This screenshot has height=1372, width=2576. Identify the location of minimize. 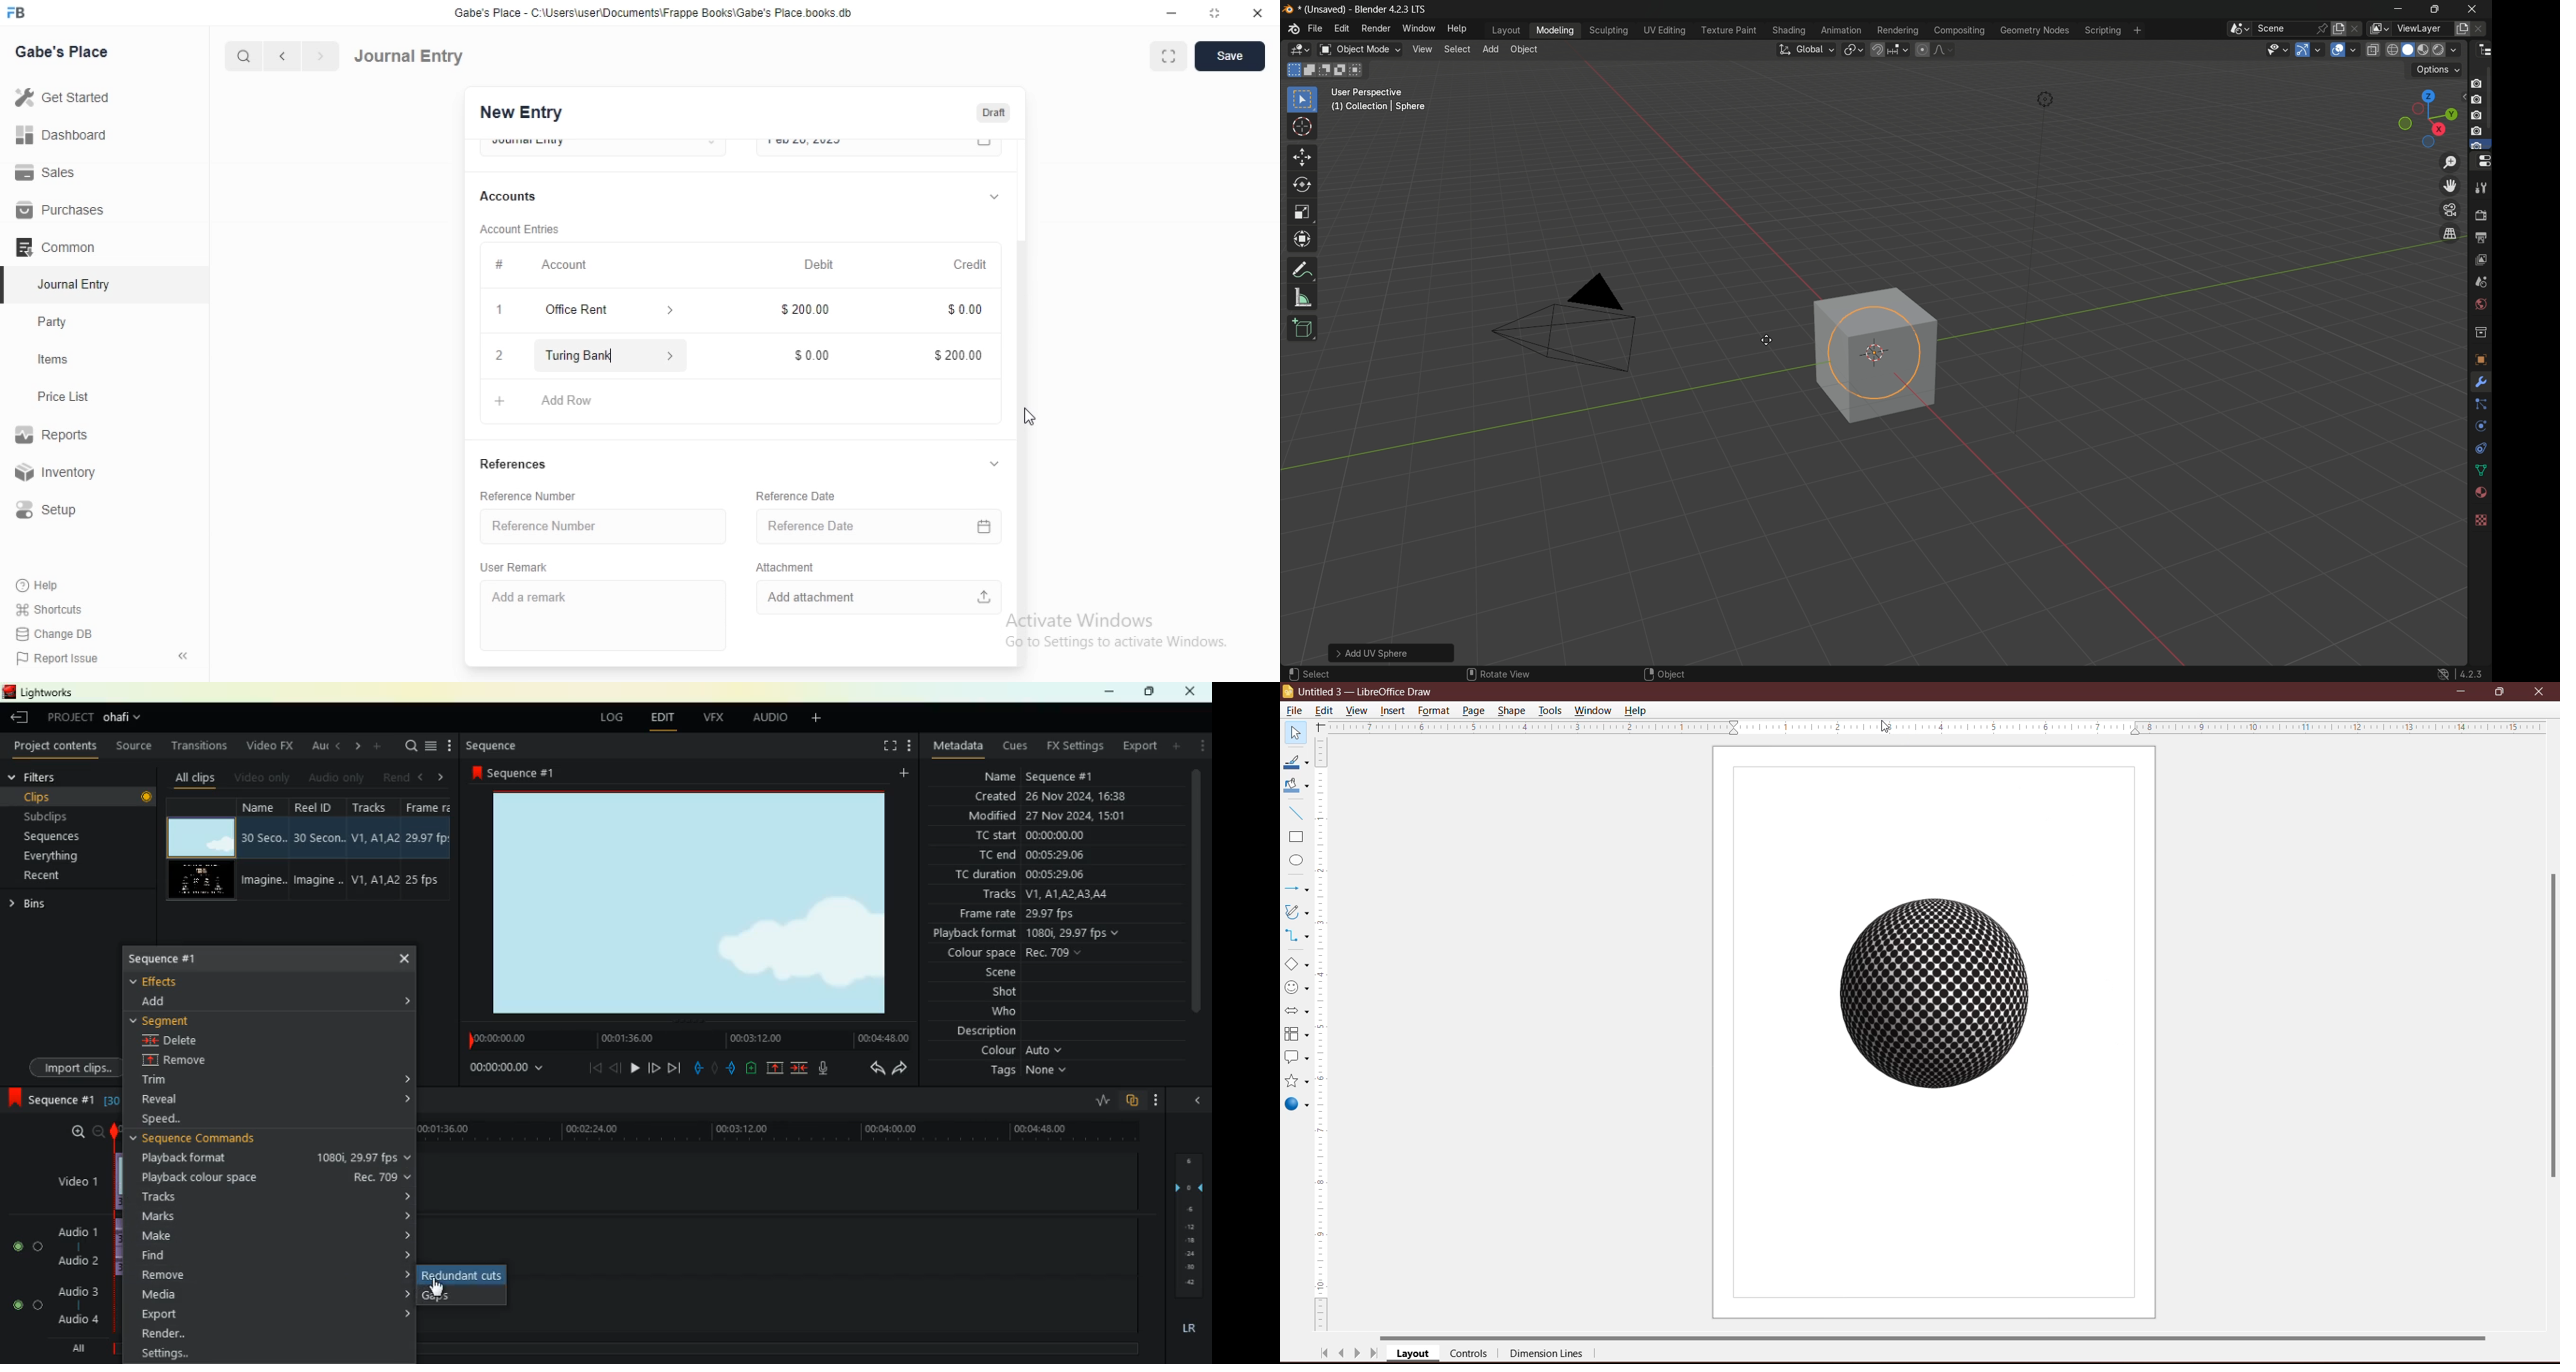
(1170, 12).